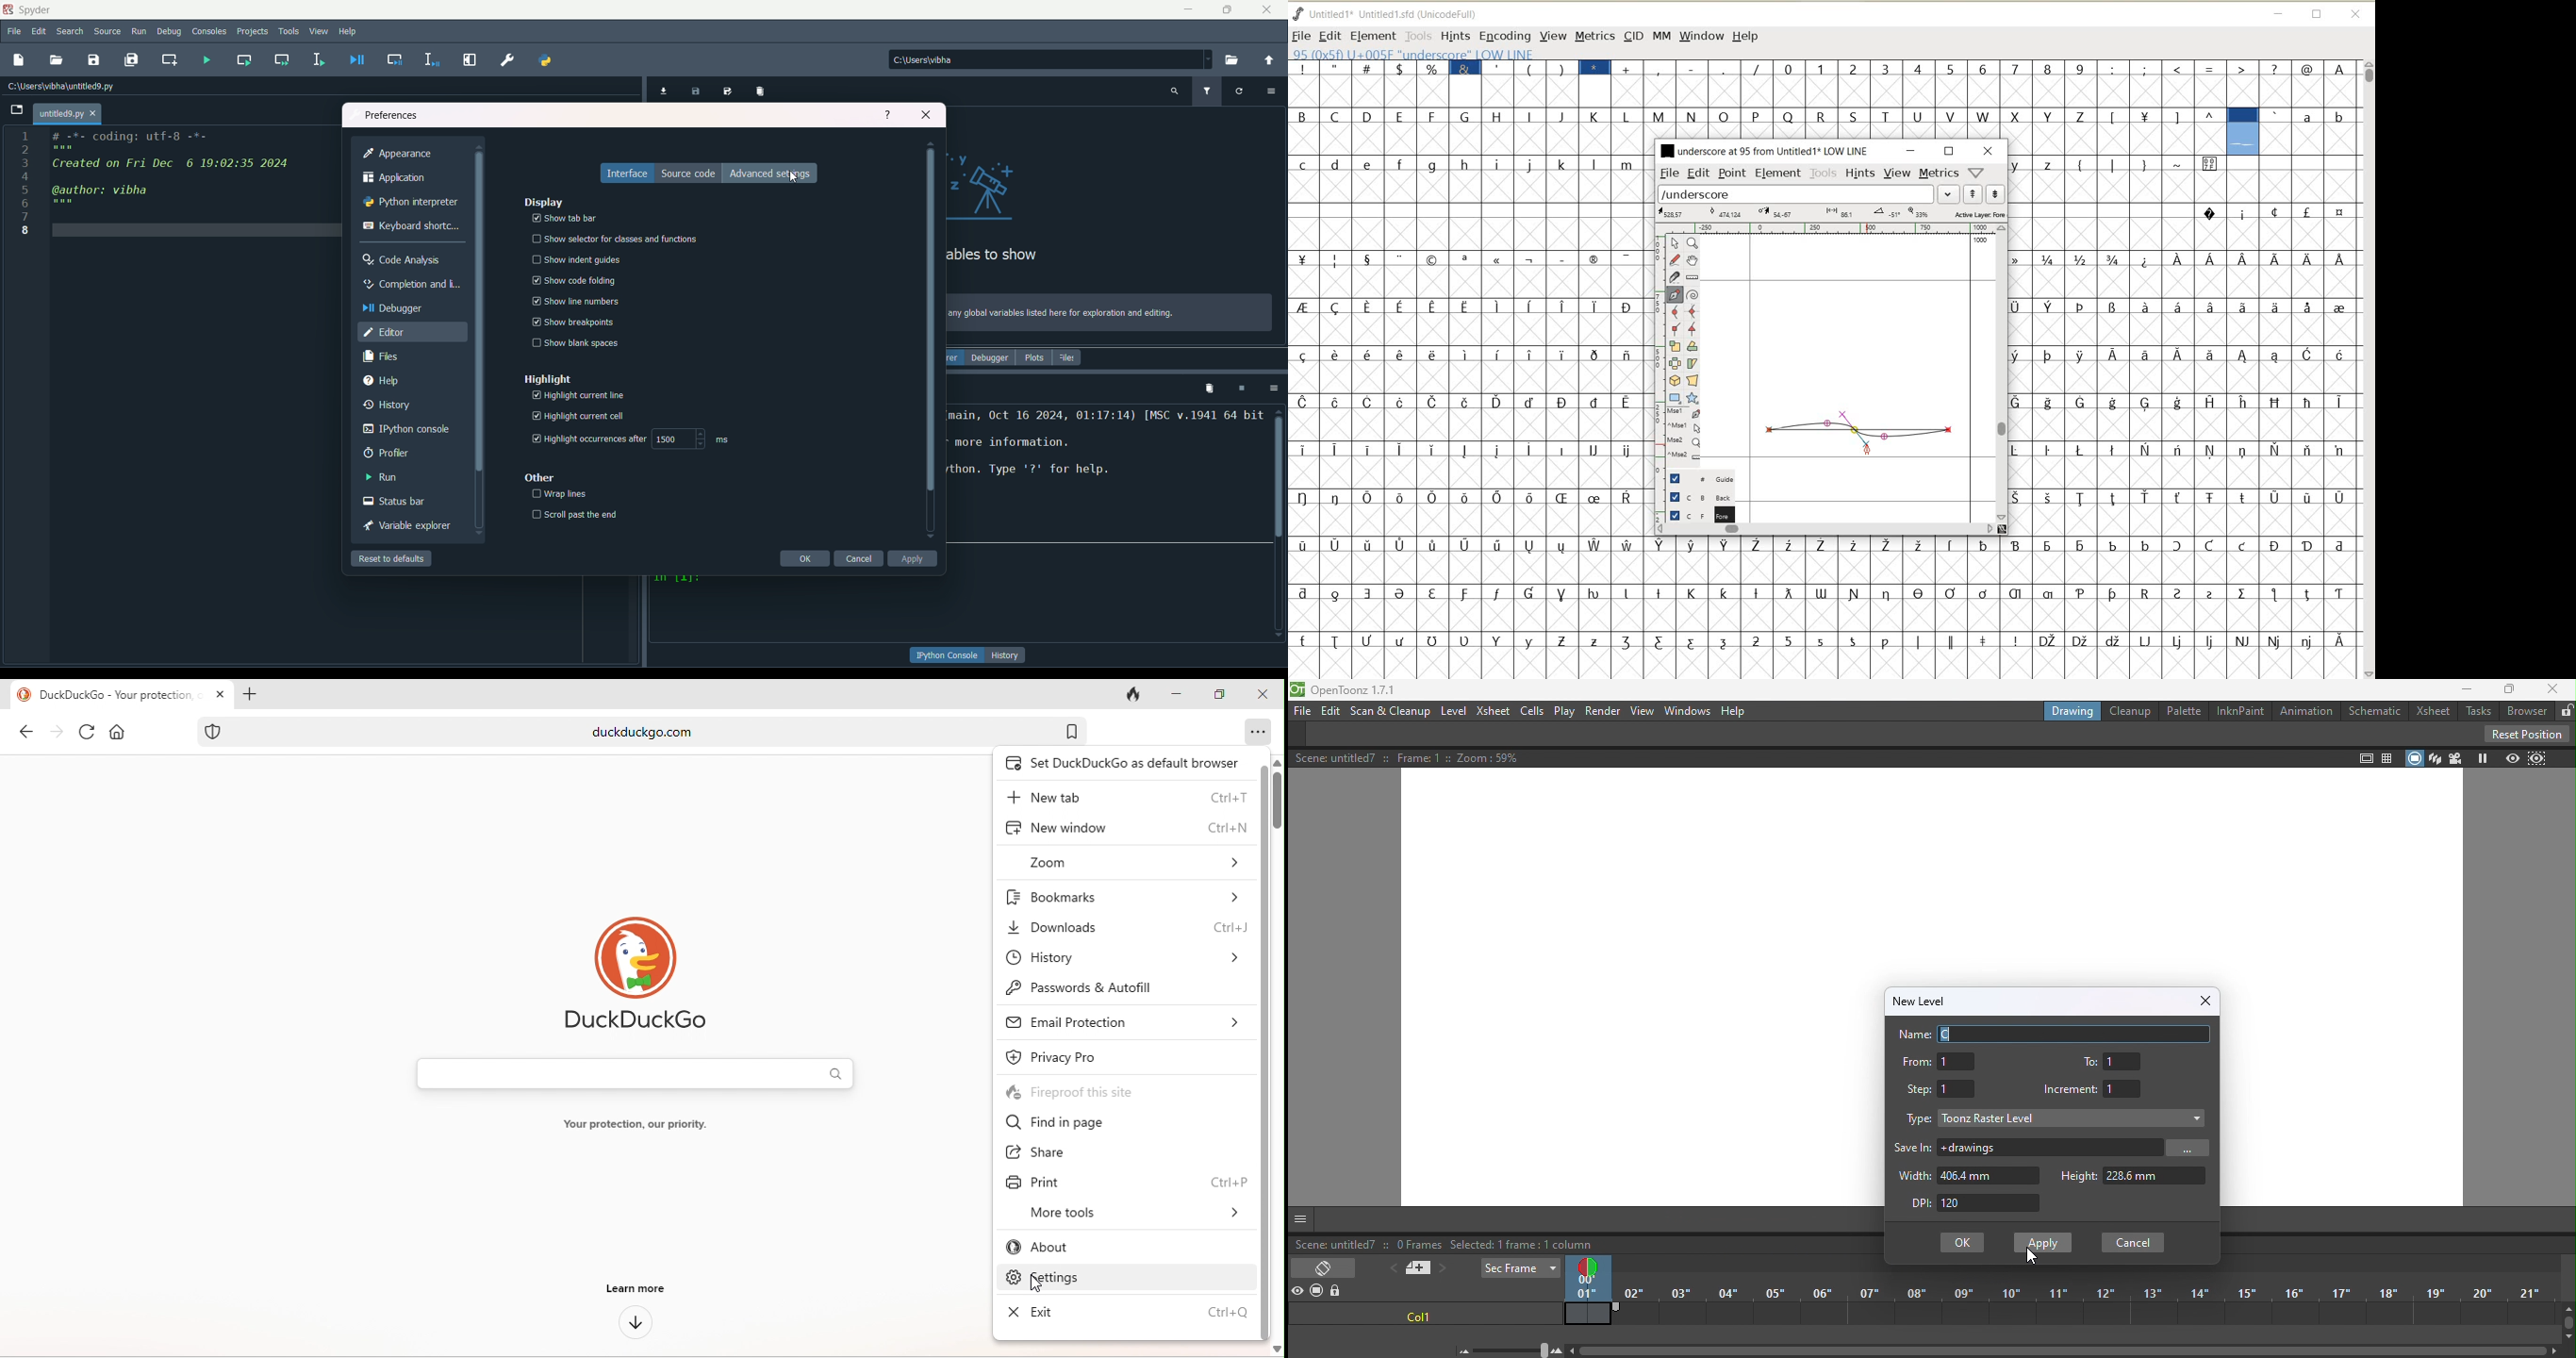 Image resolution: width=2576 pixels, height=1372 pixels. I want to click on show tab, so click(567, 219).